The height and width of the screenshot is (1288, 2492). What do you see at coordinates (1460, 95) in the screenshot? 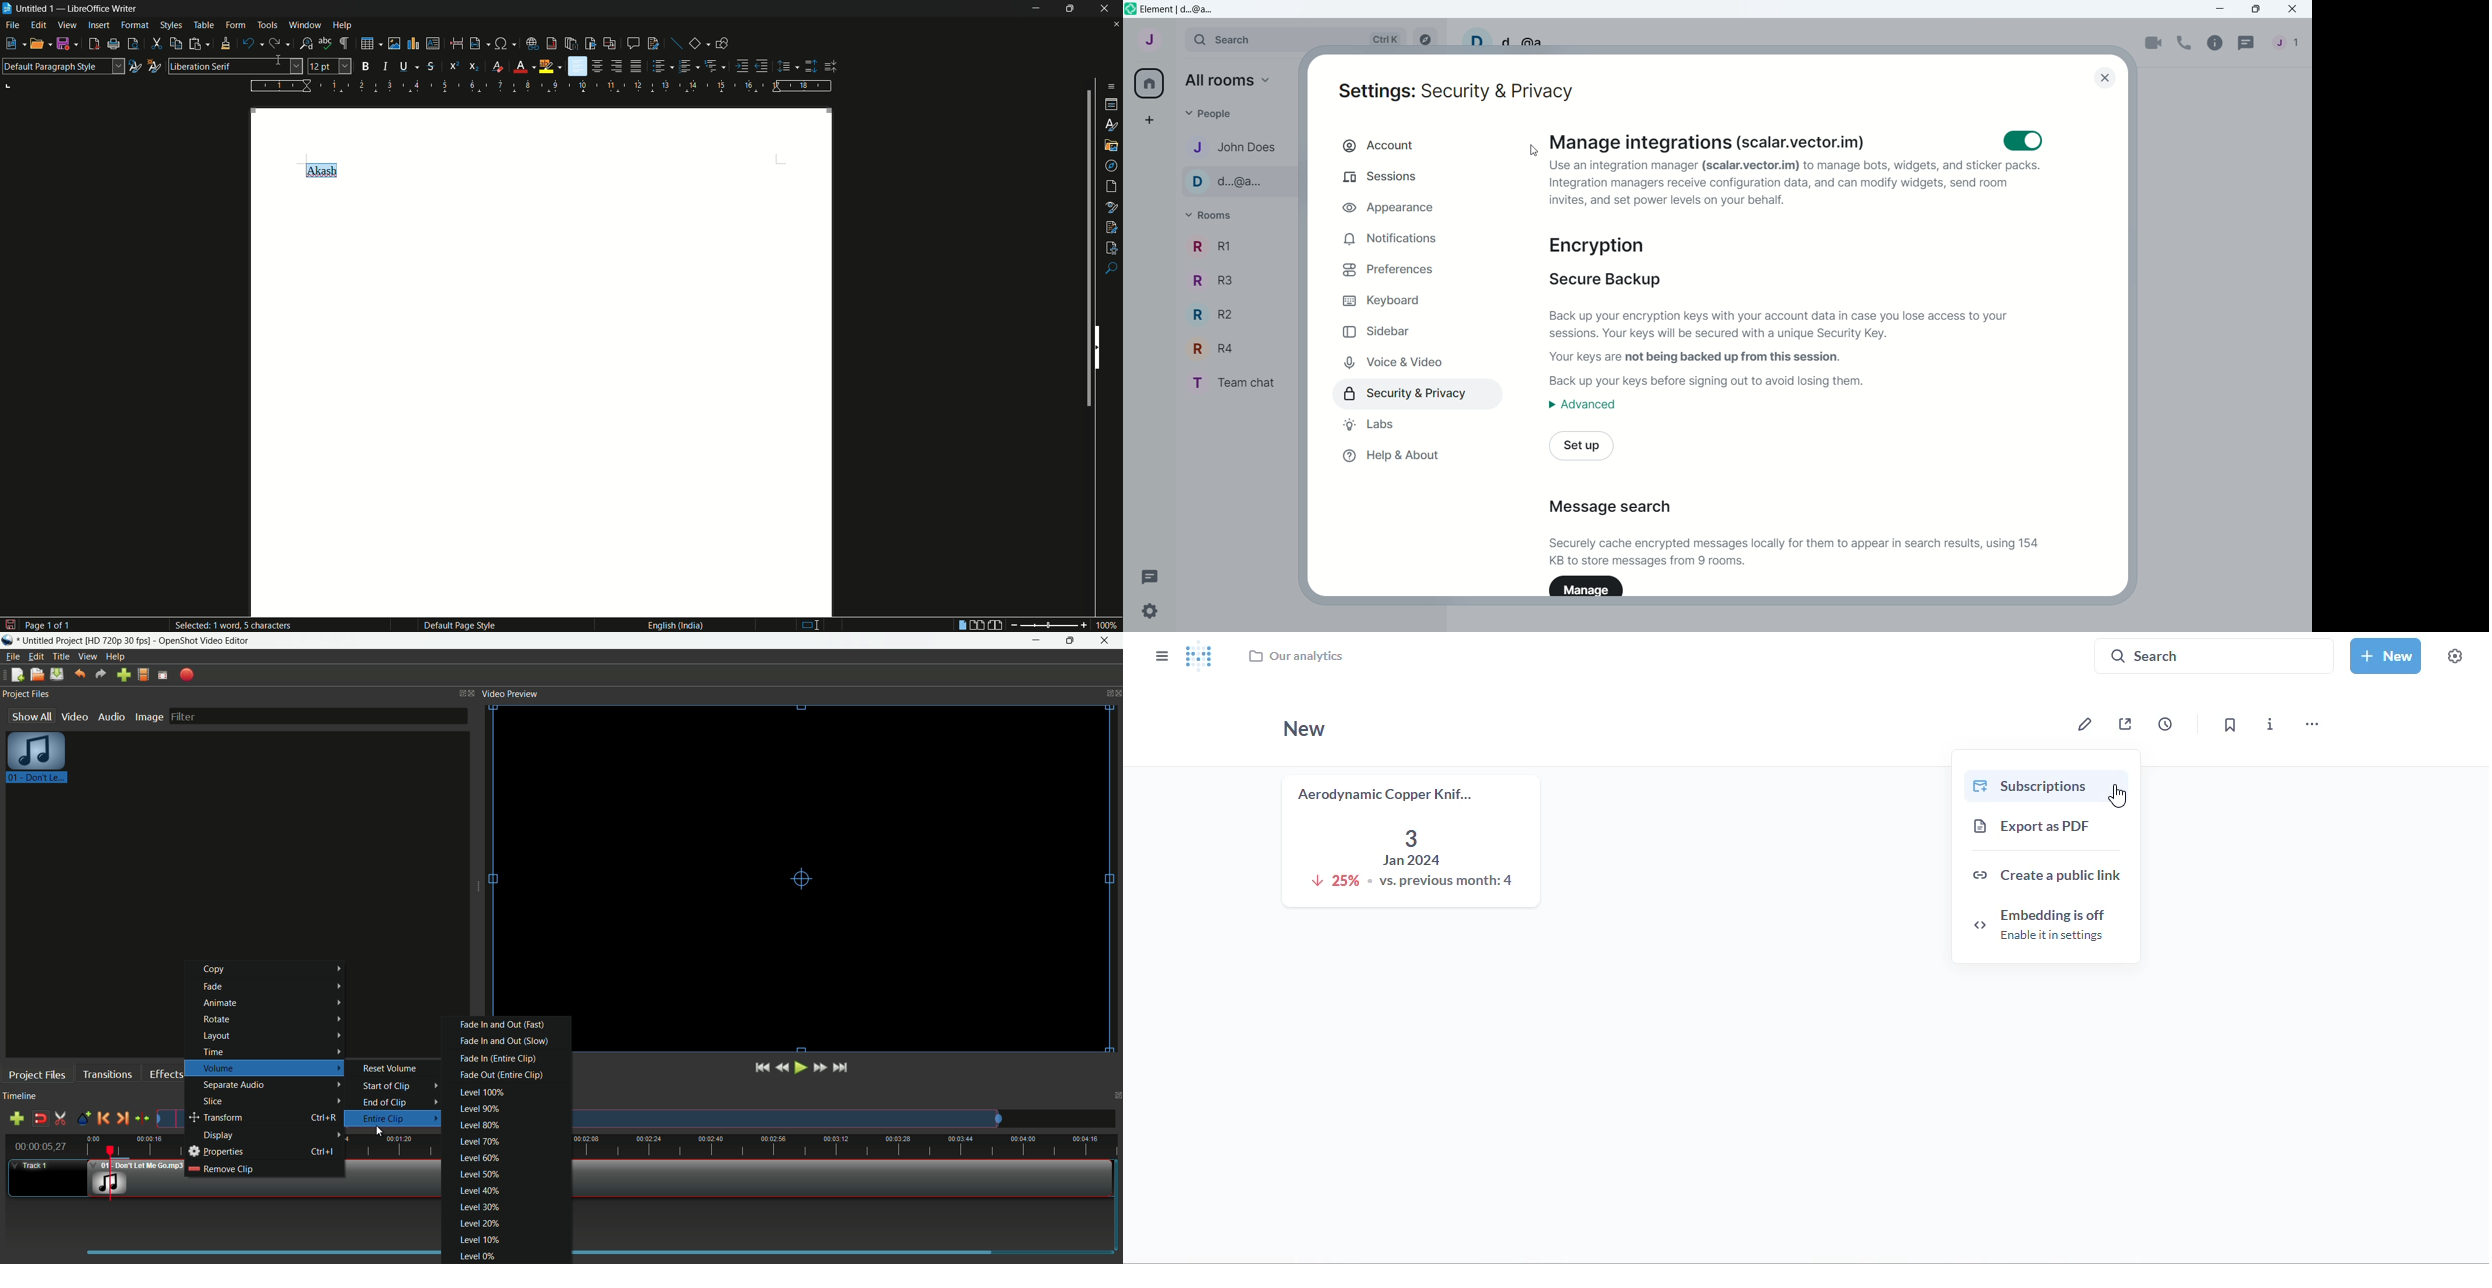
I see `settings: security and privacy` at bounding box center [1460, 95].